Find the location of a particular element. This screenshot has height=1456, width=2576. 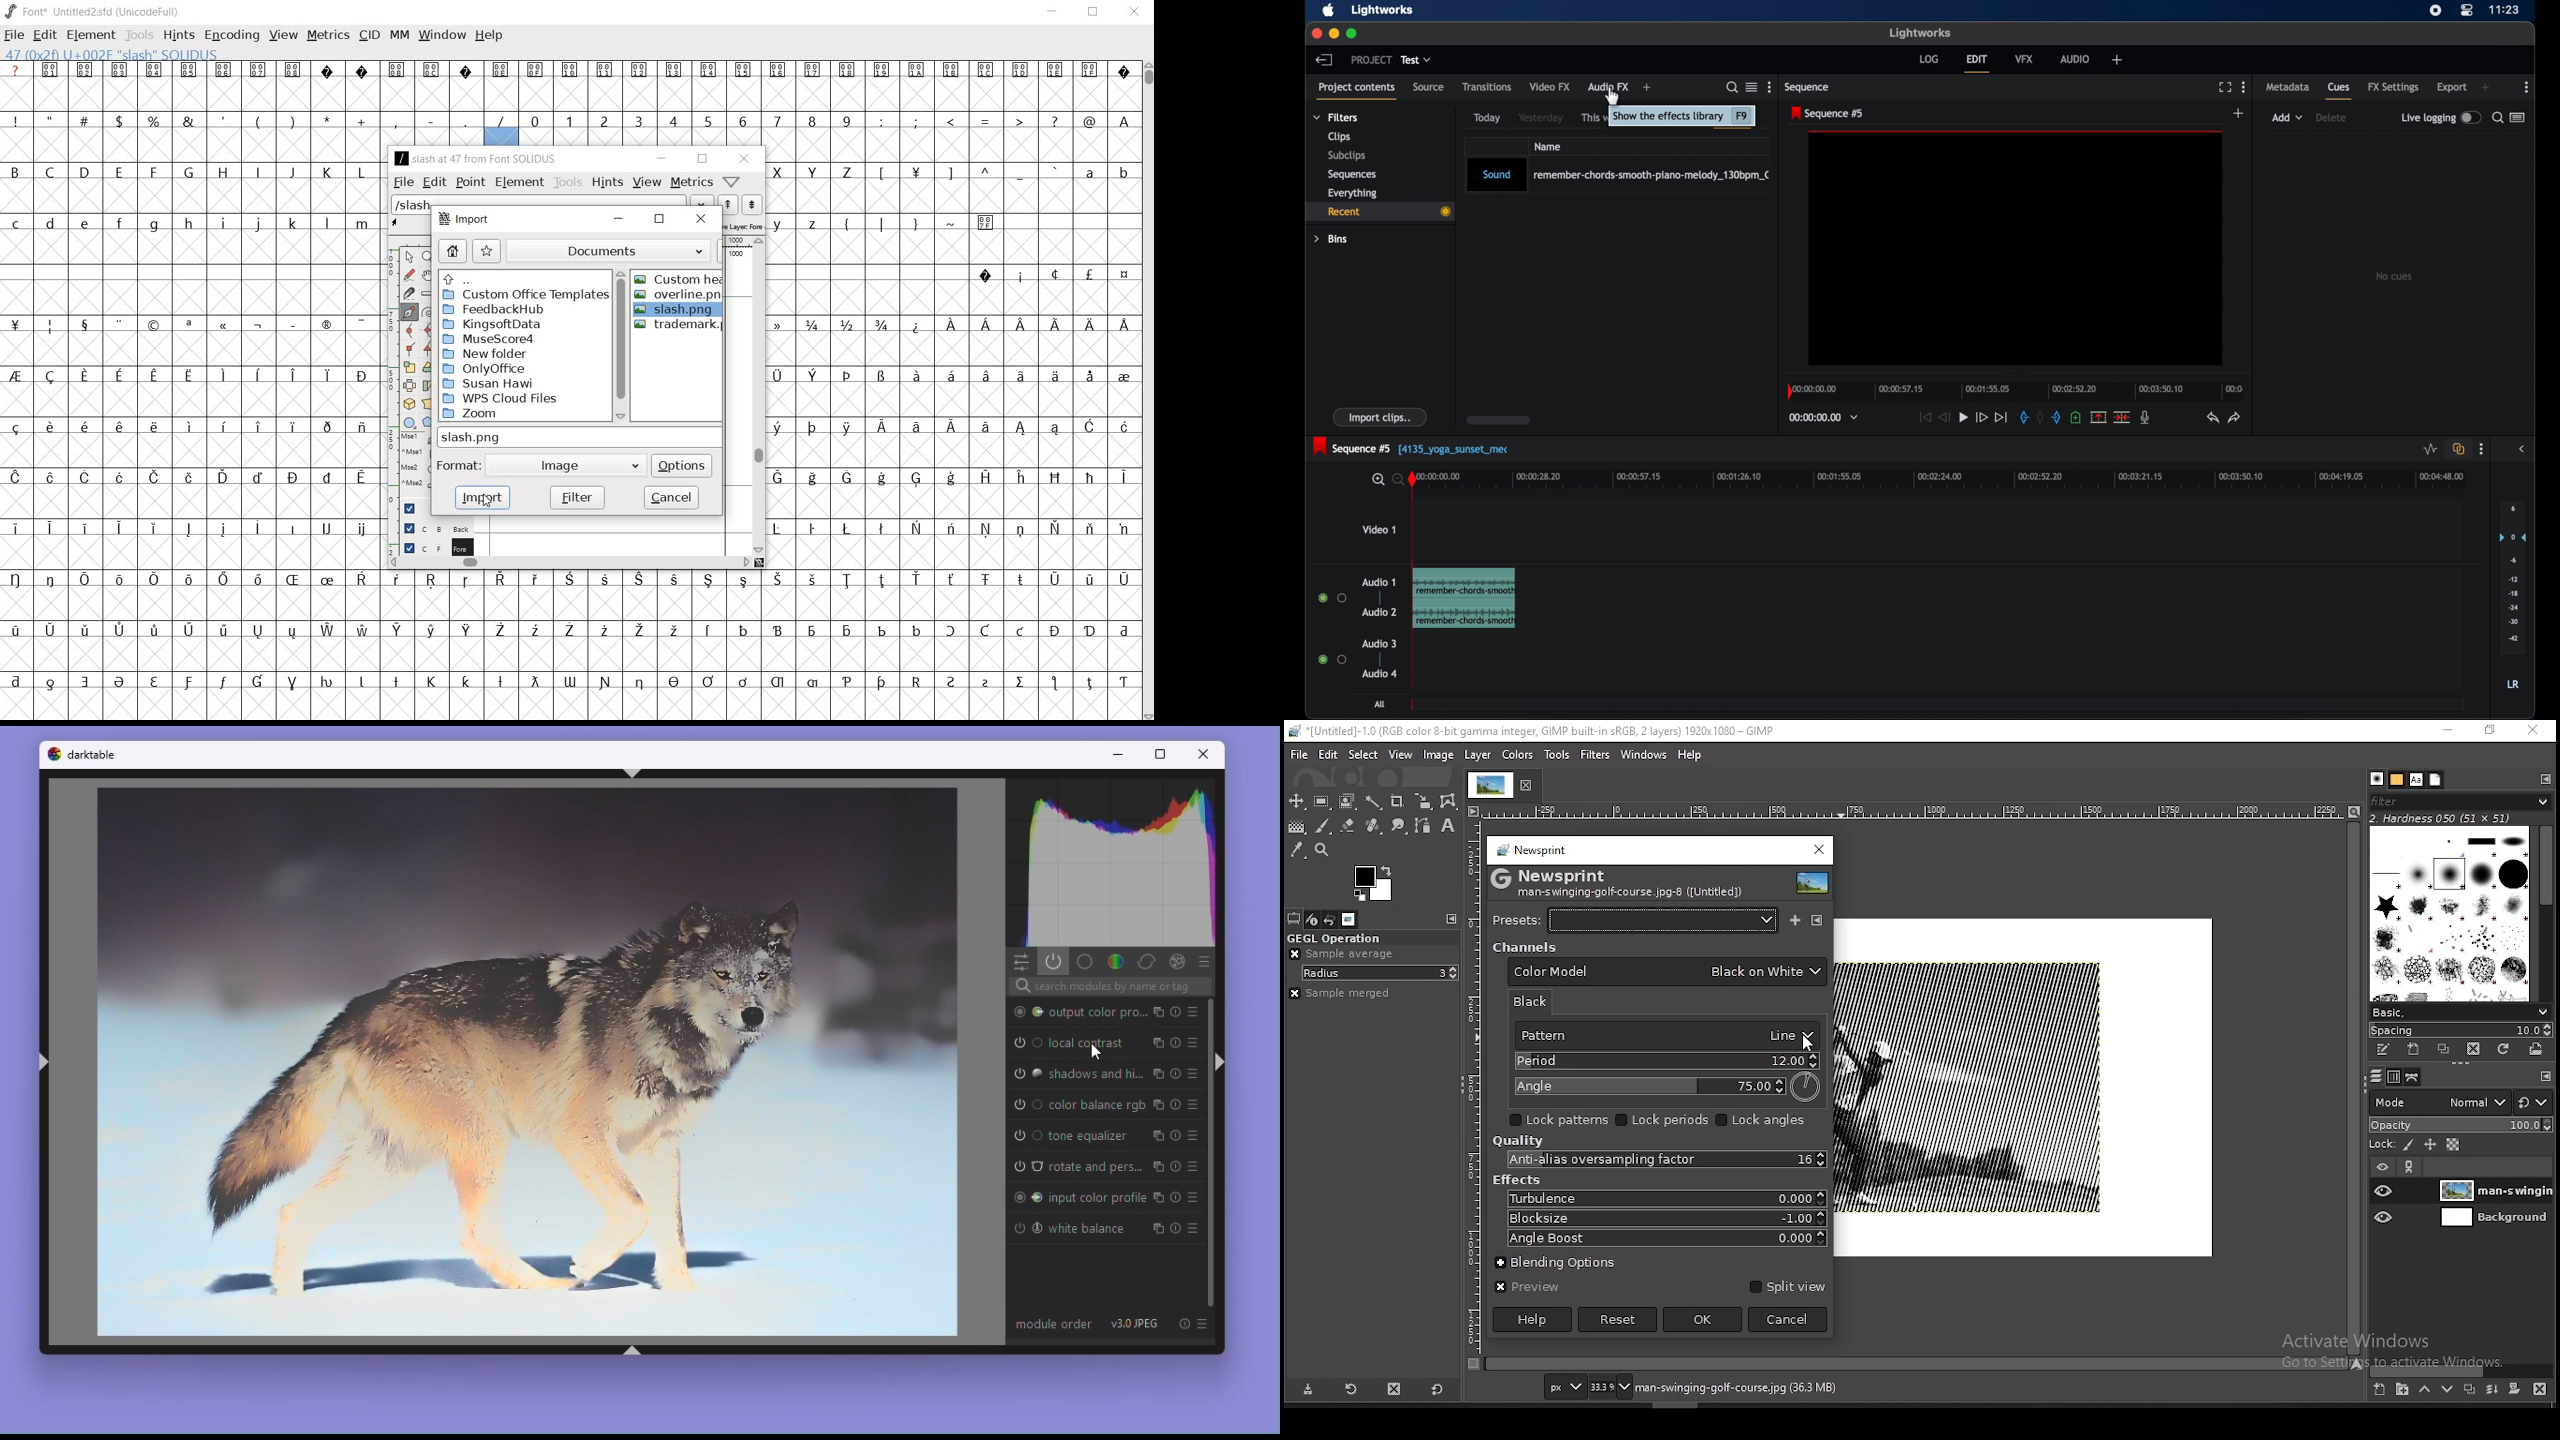

merge layers is located at coordinates (2490, 1389).